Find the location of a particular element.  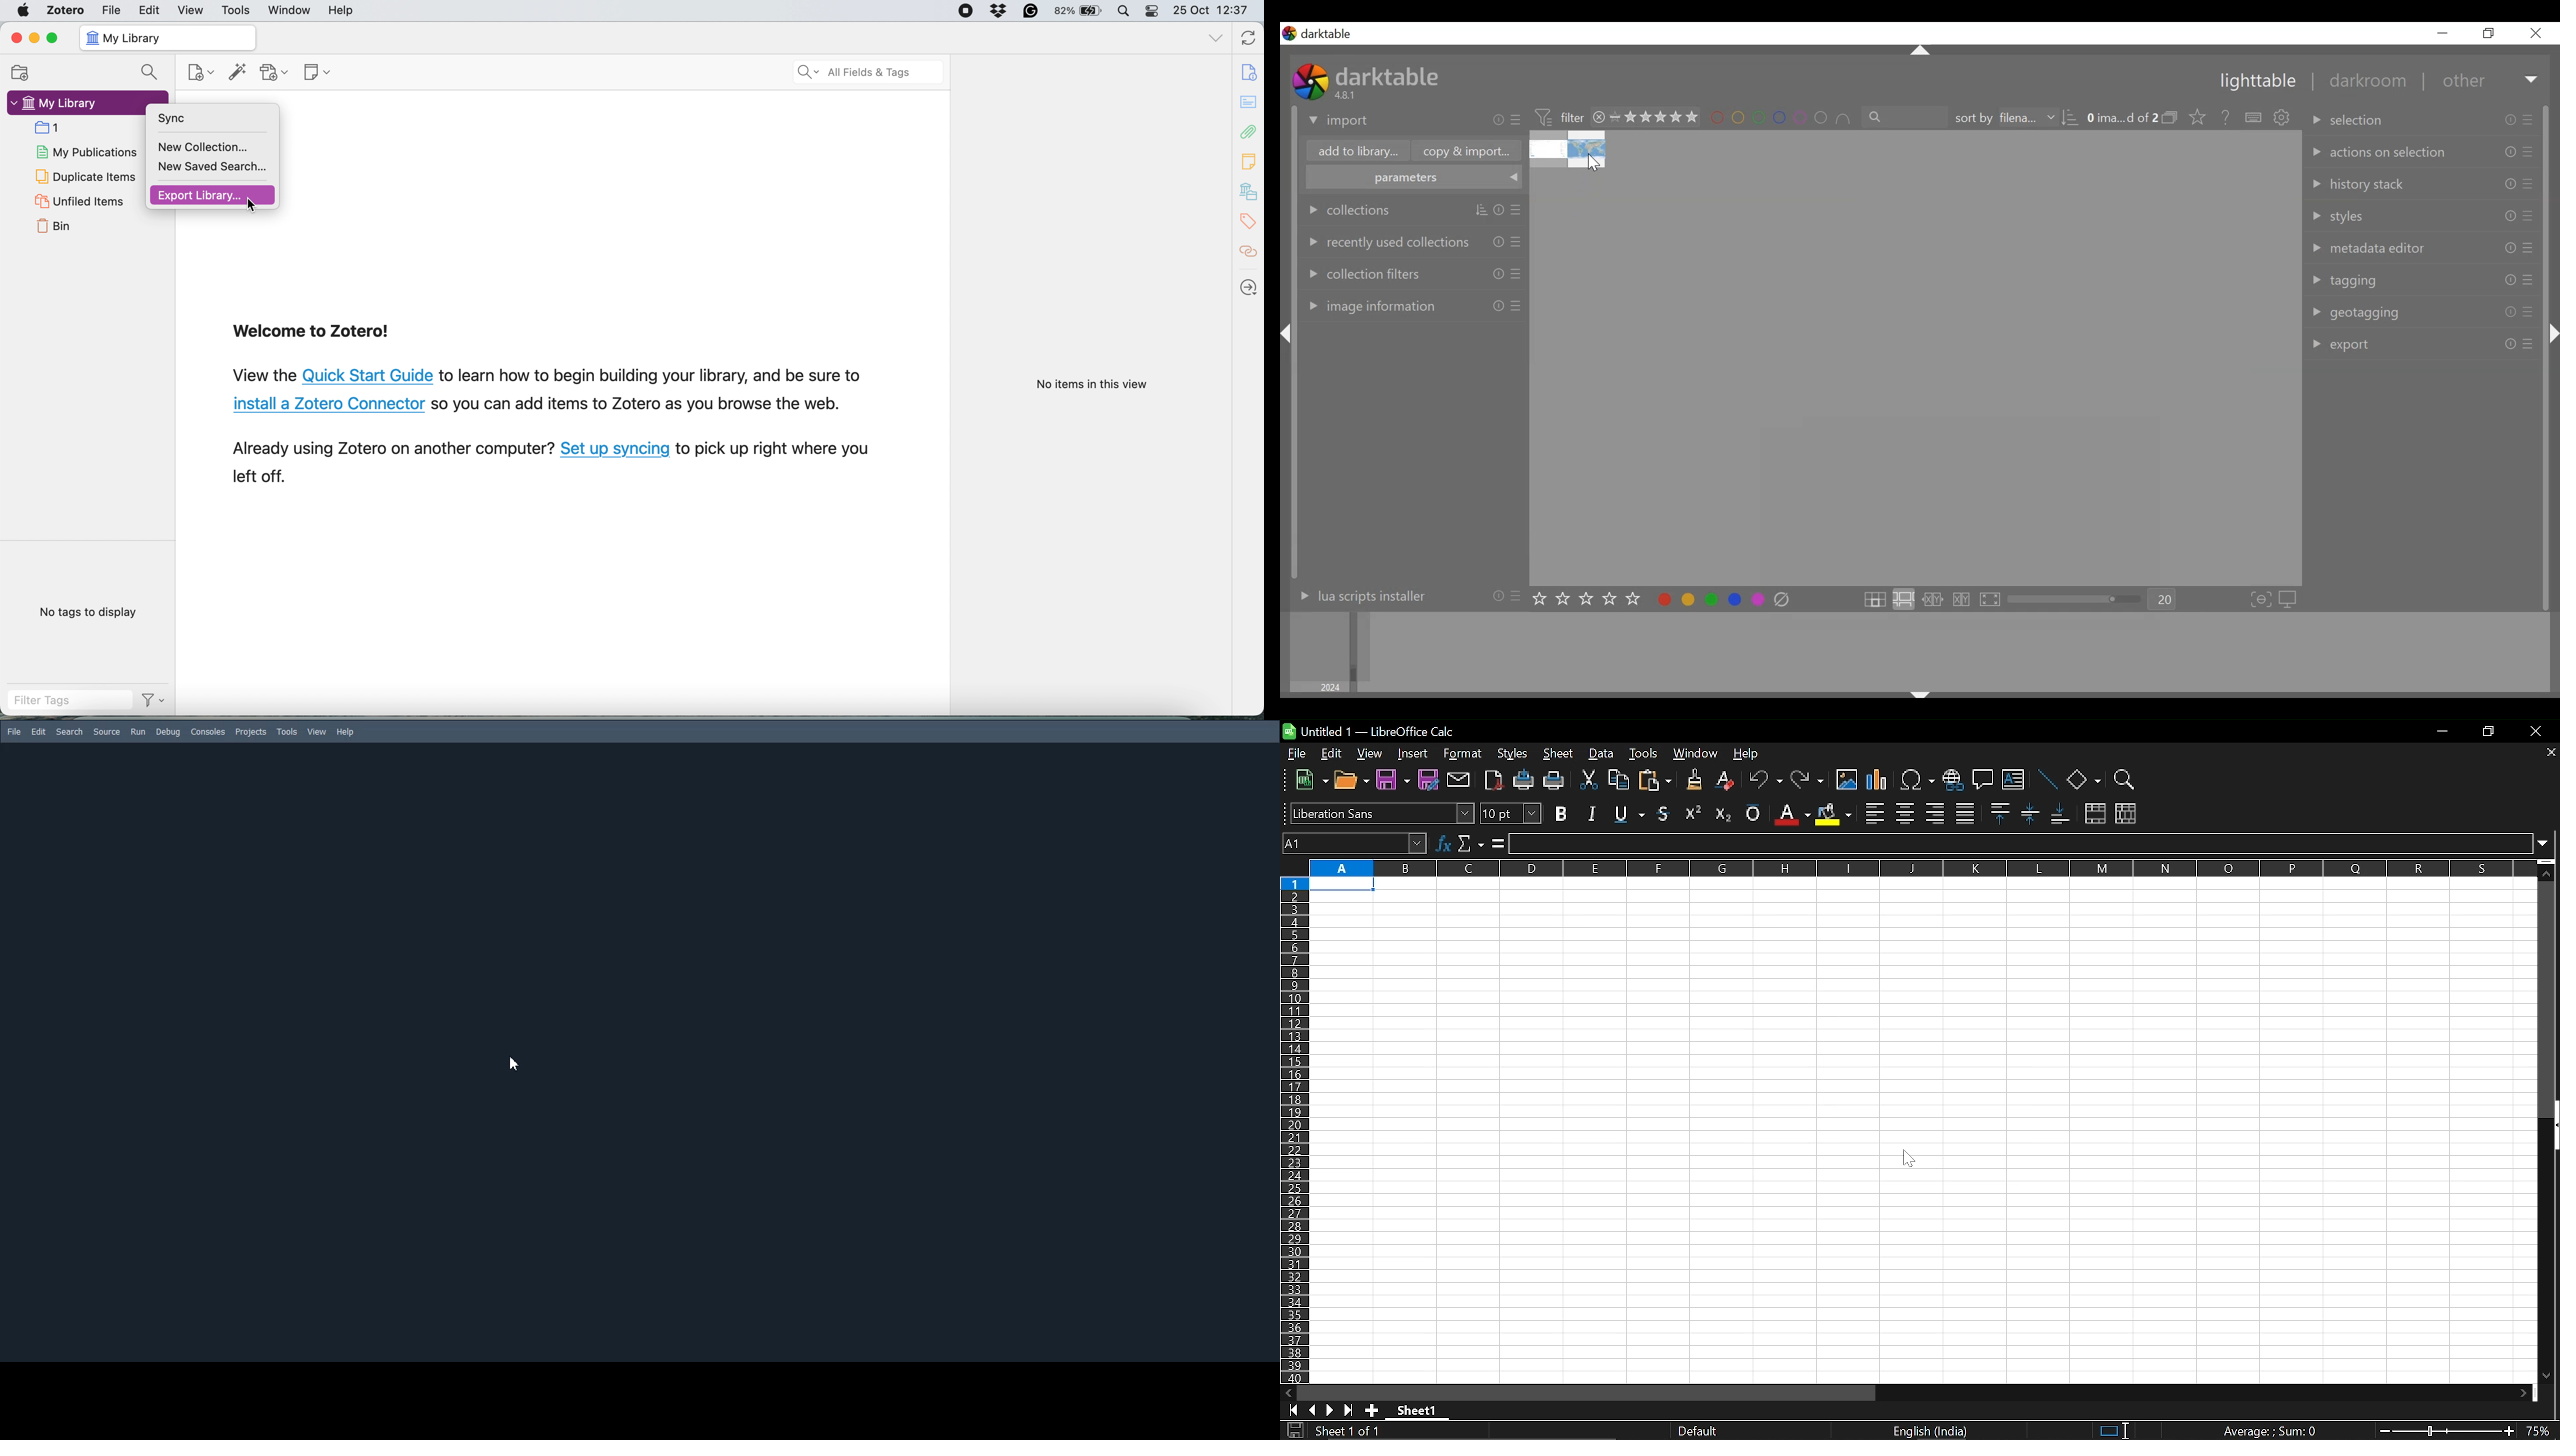

collection filters is located at coordinates (1385, 274).